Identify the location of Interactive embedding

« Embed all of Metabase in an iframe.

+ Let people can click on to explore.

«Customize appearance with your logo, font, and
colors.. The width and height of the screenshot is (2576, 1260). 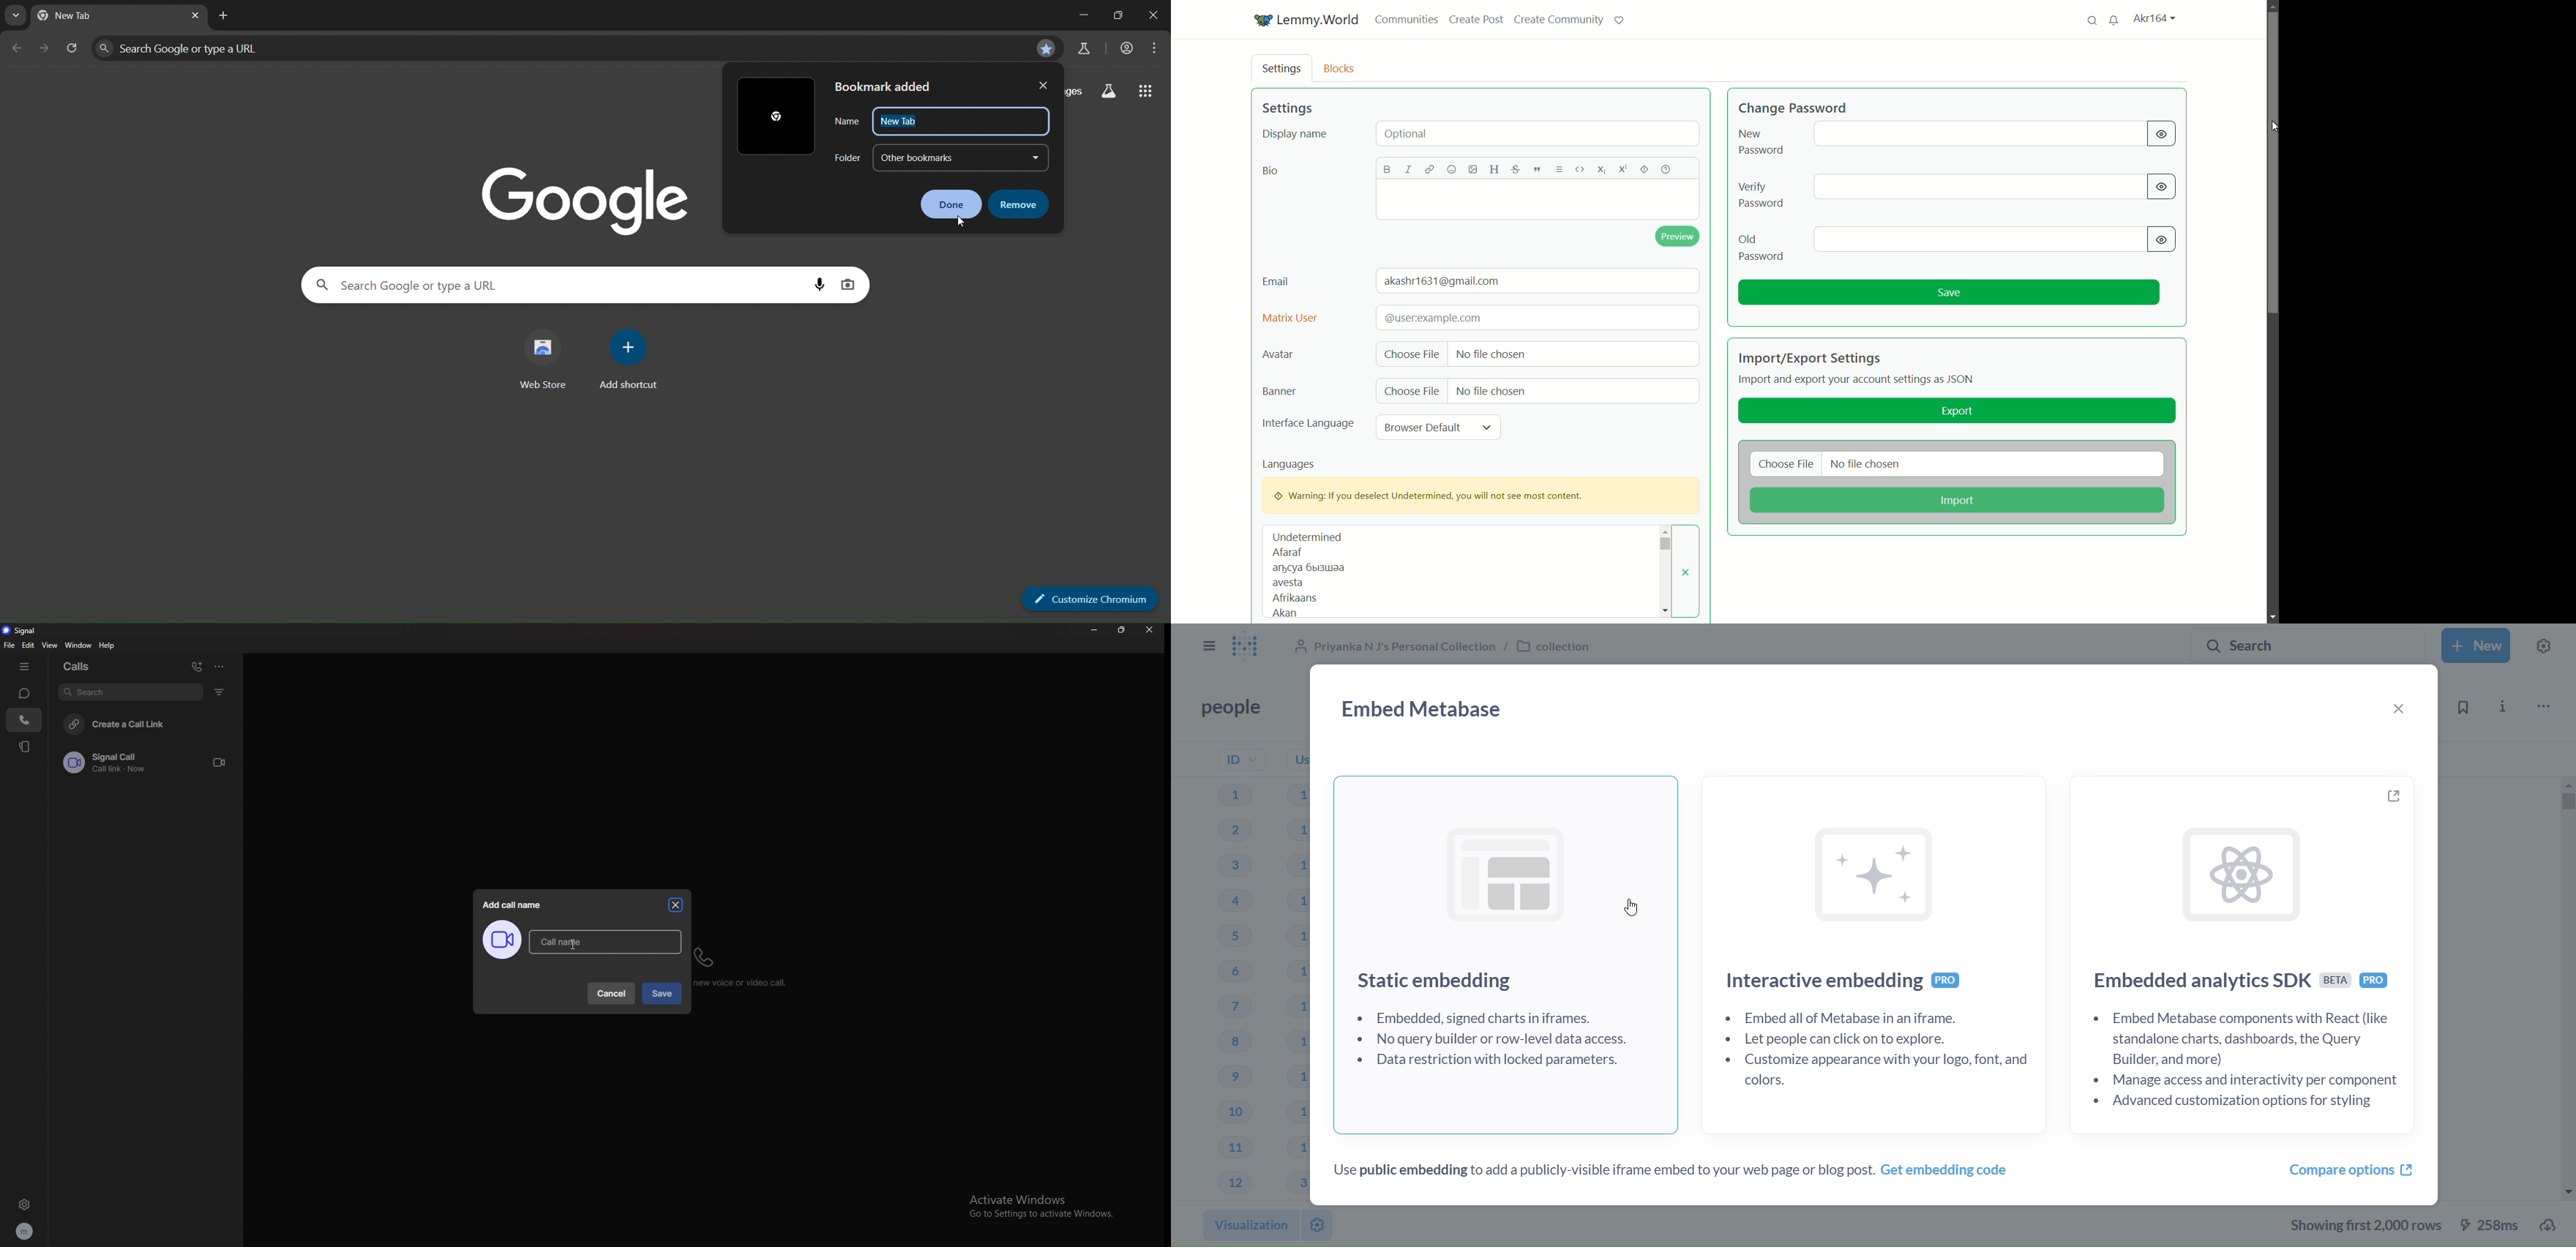
(1879, 951).